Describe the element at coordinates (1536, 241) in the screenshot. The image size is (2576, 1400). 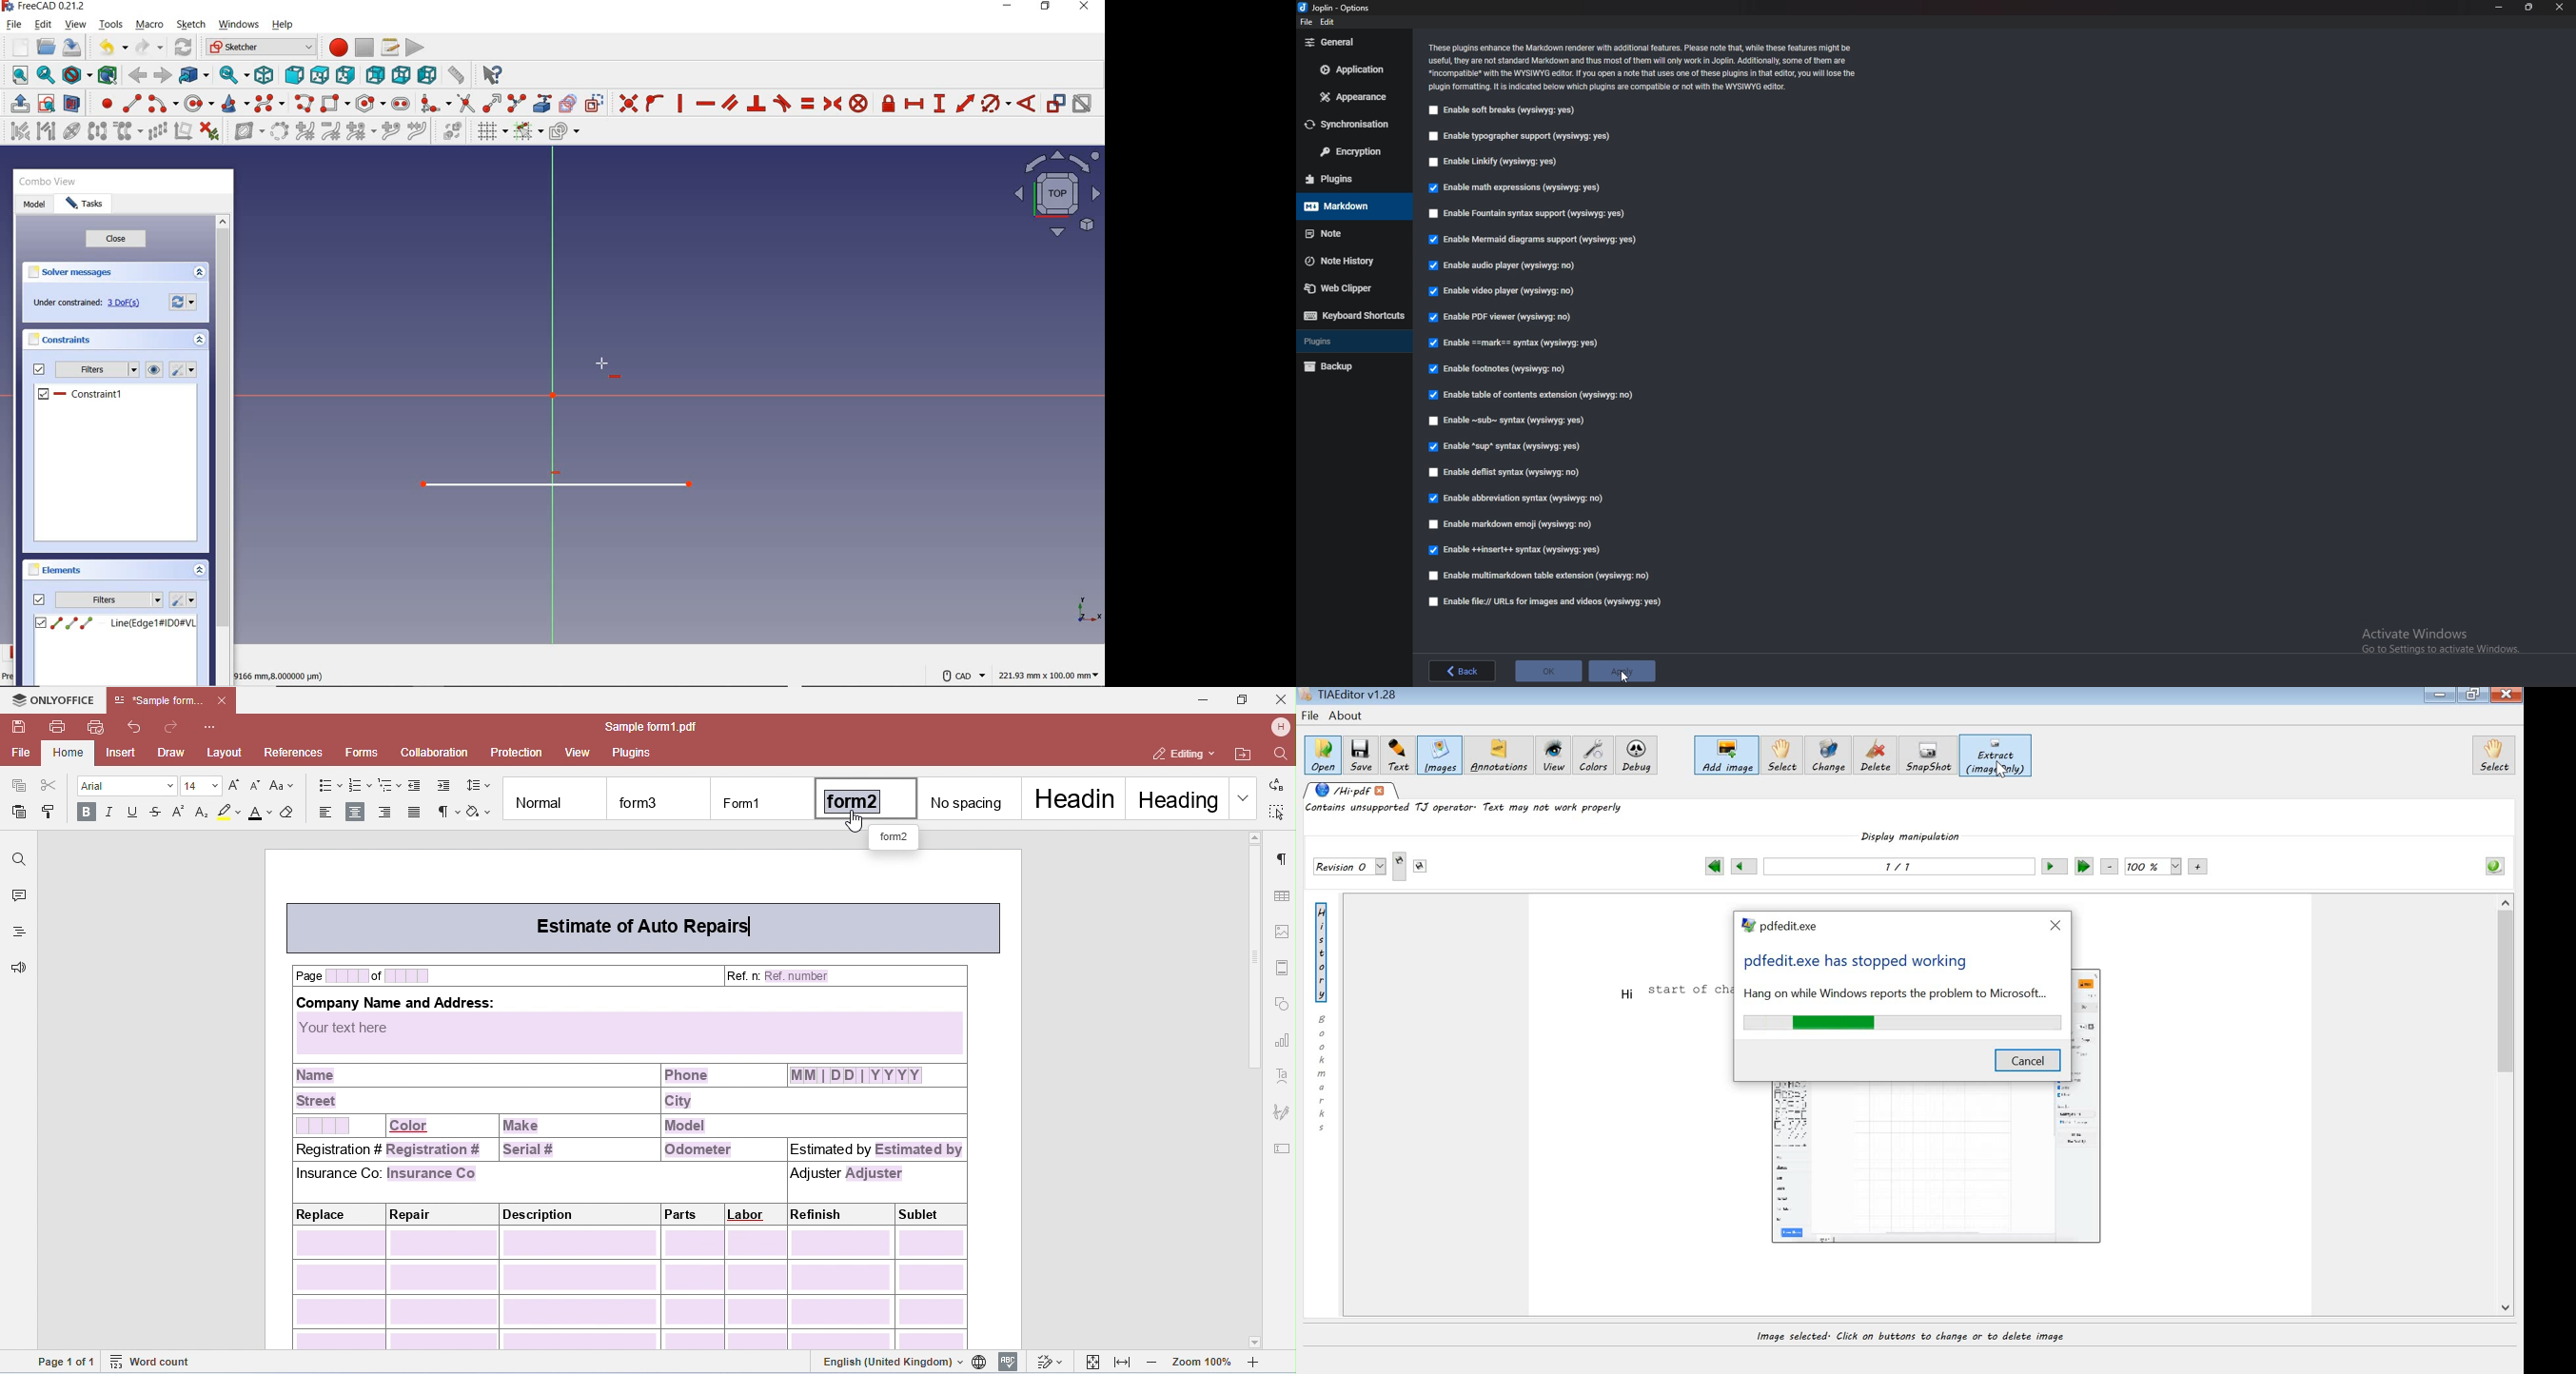
I see `Enable mermaid diagrams` at that location.